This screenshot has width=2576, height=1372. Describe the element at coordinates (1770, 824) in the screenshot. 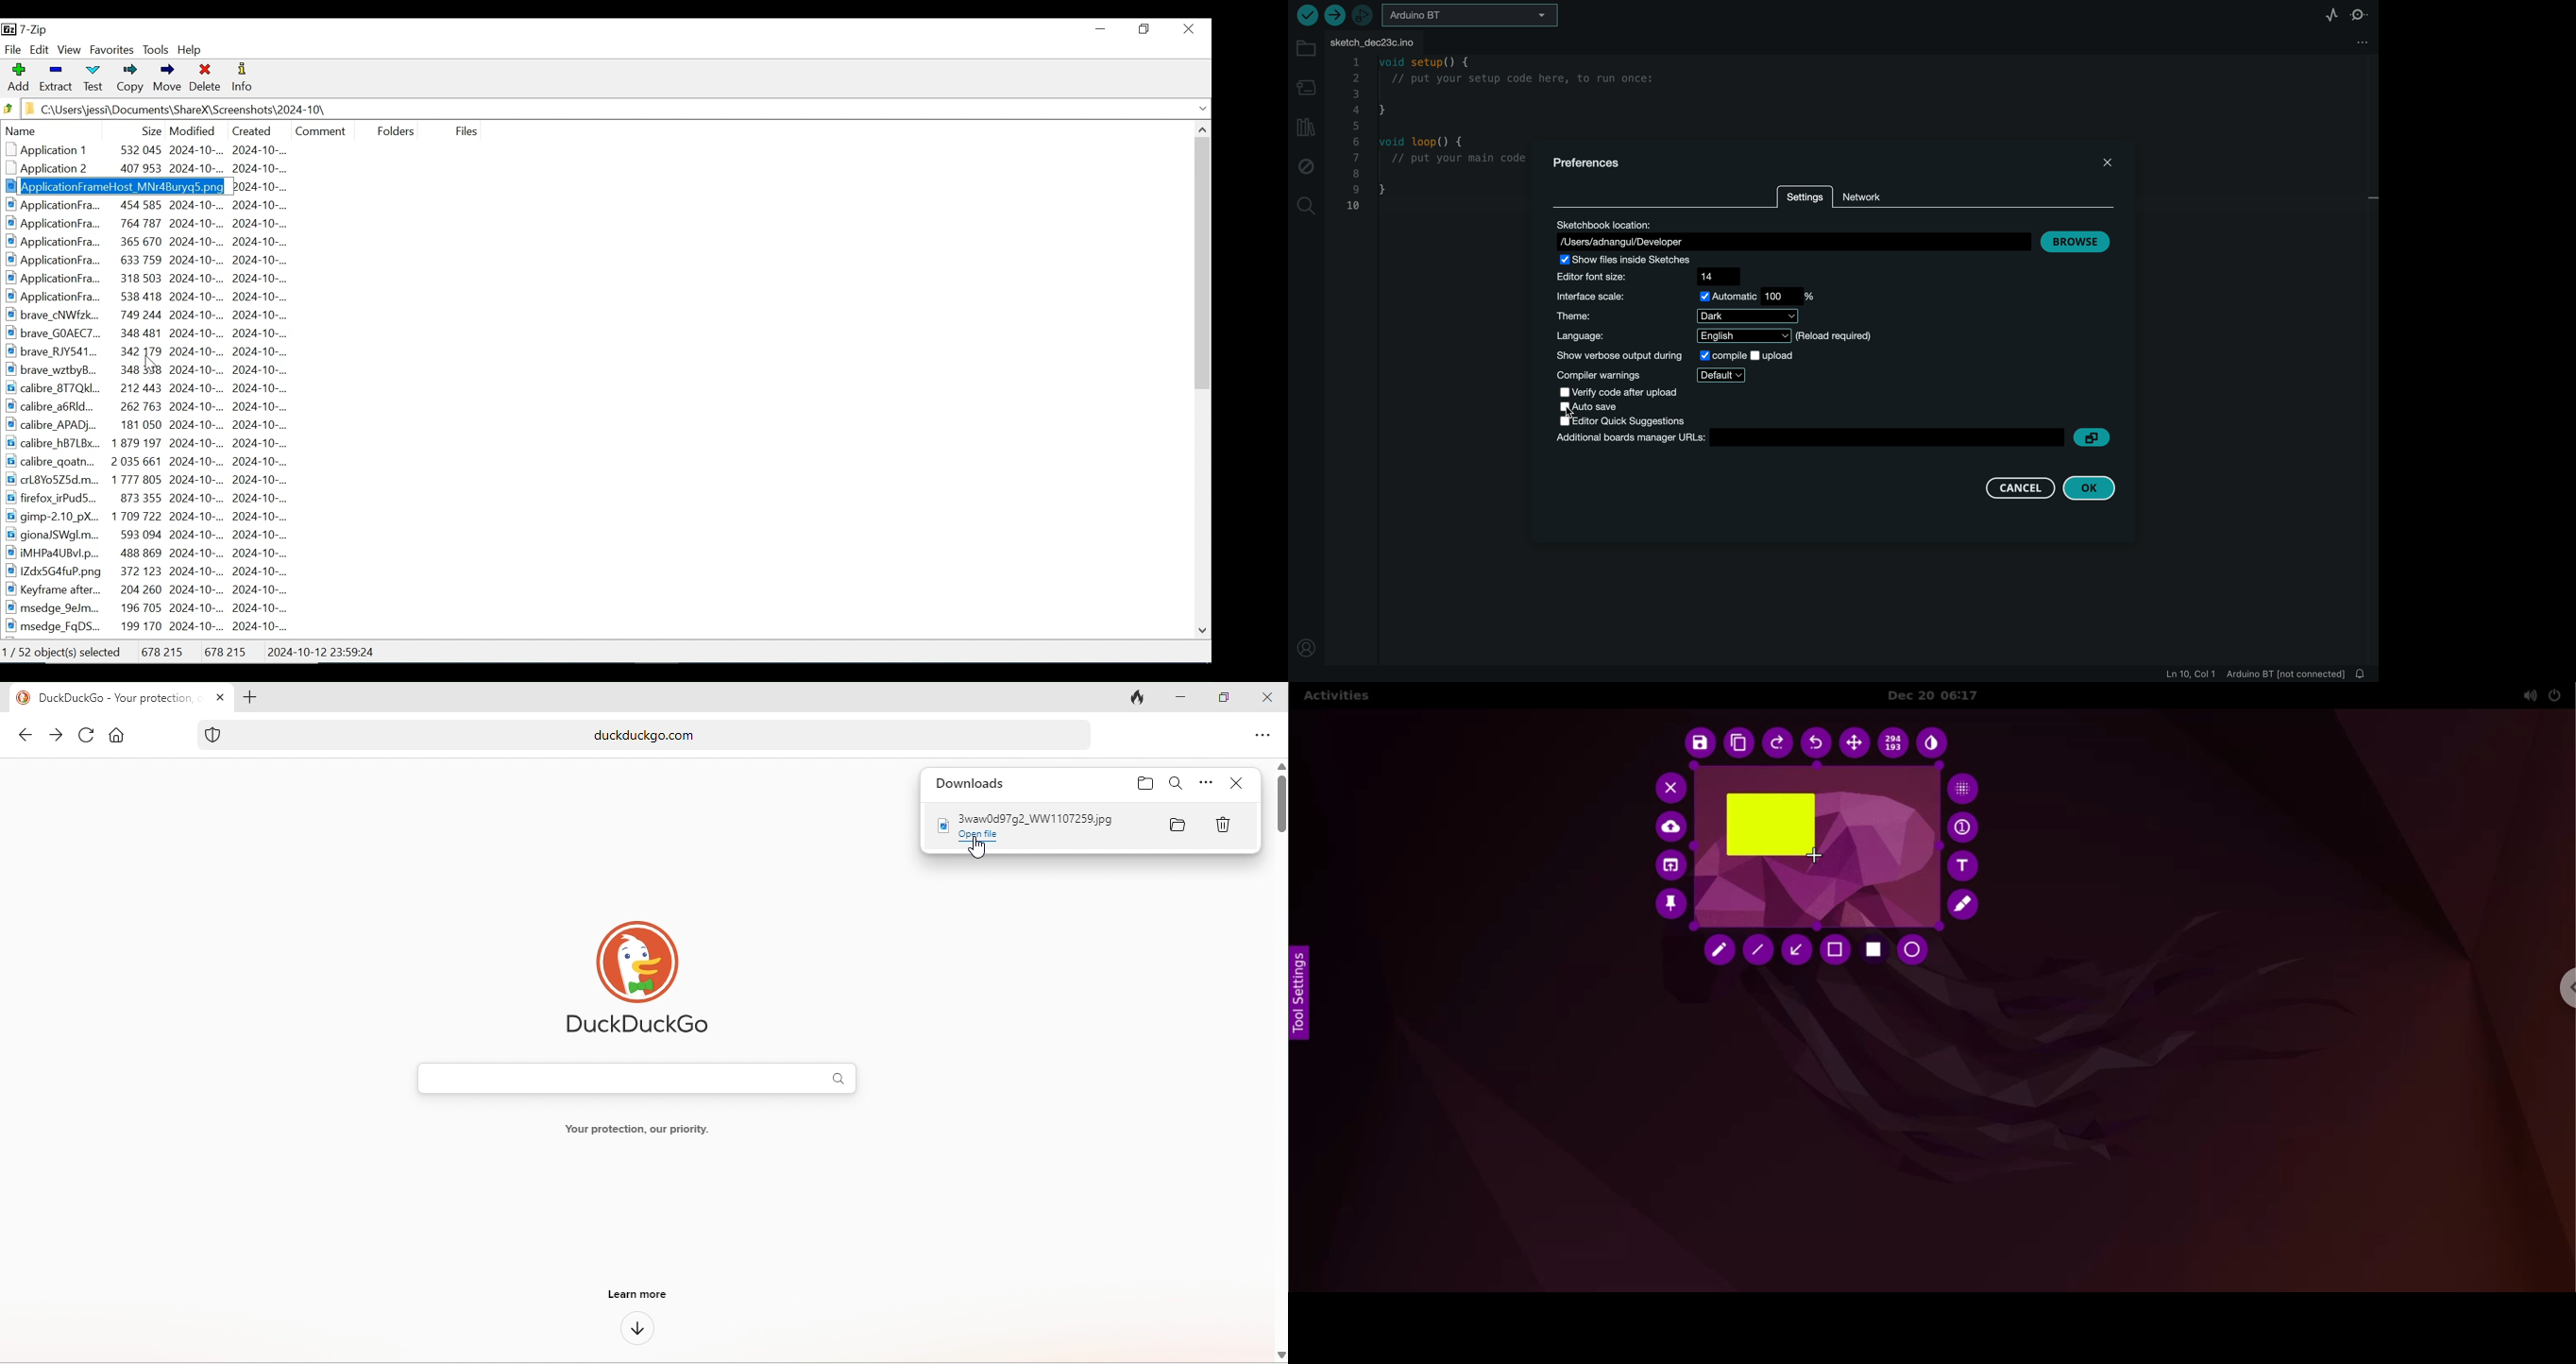

I see `rectangle` at that location.